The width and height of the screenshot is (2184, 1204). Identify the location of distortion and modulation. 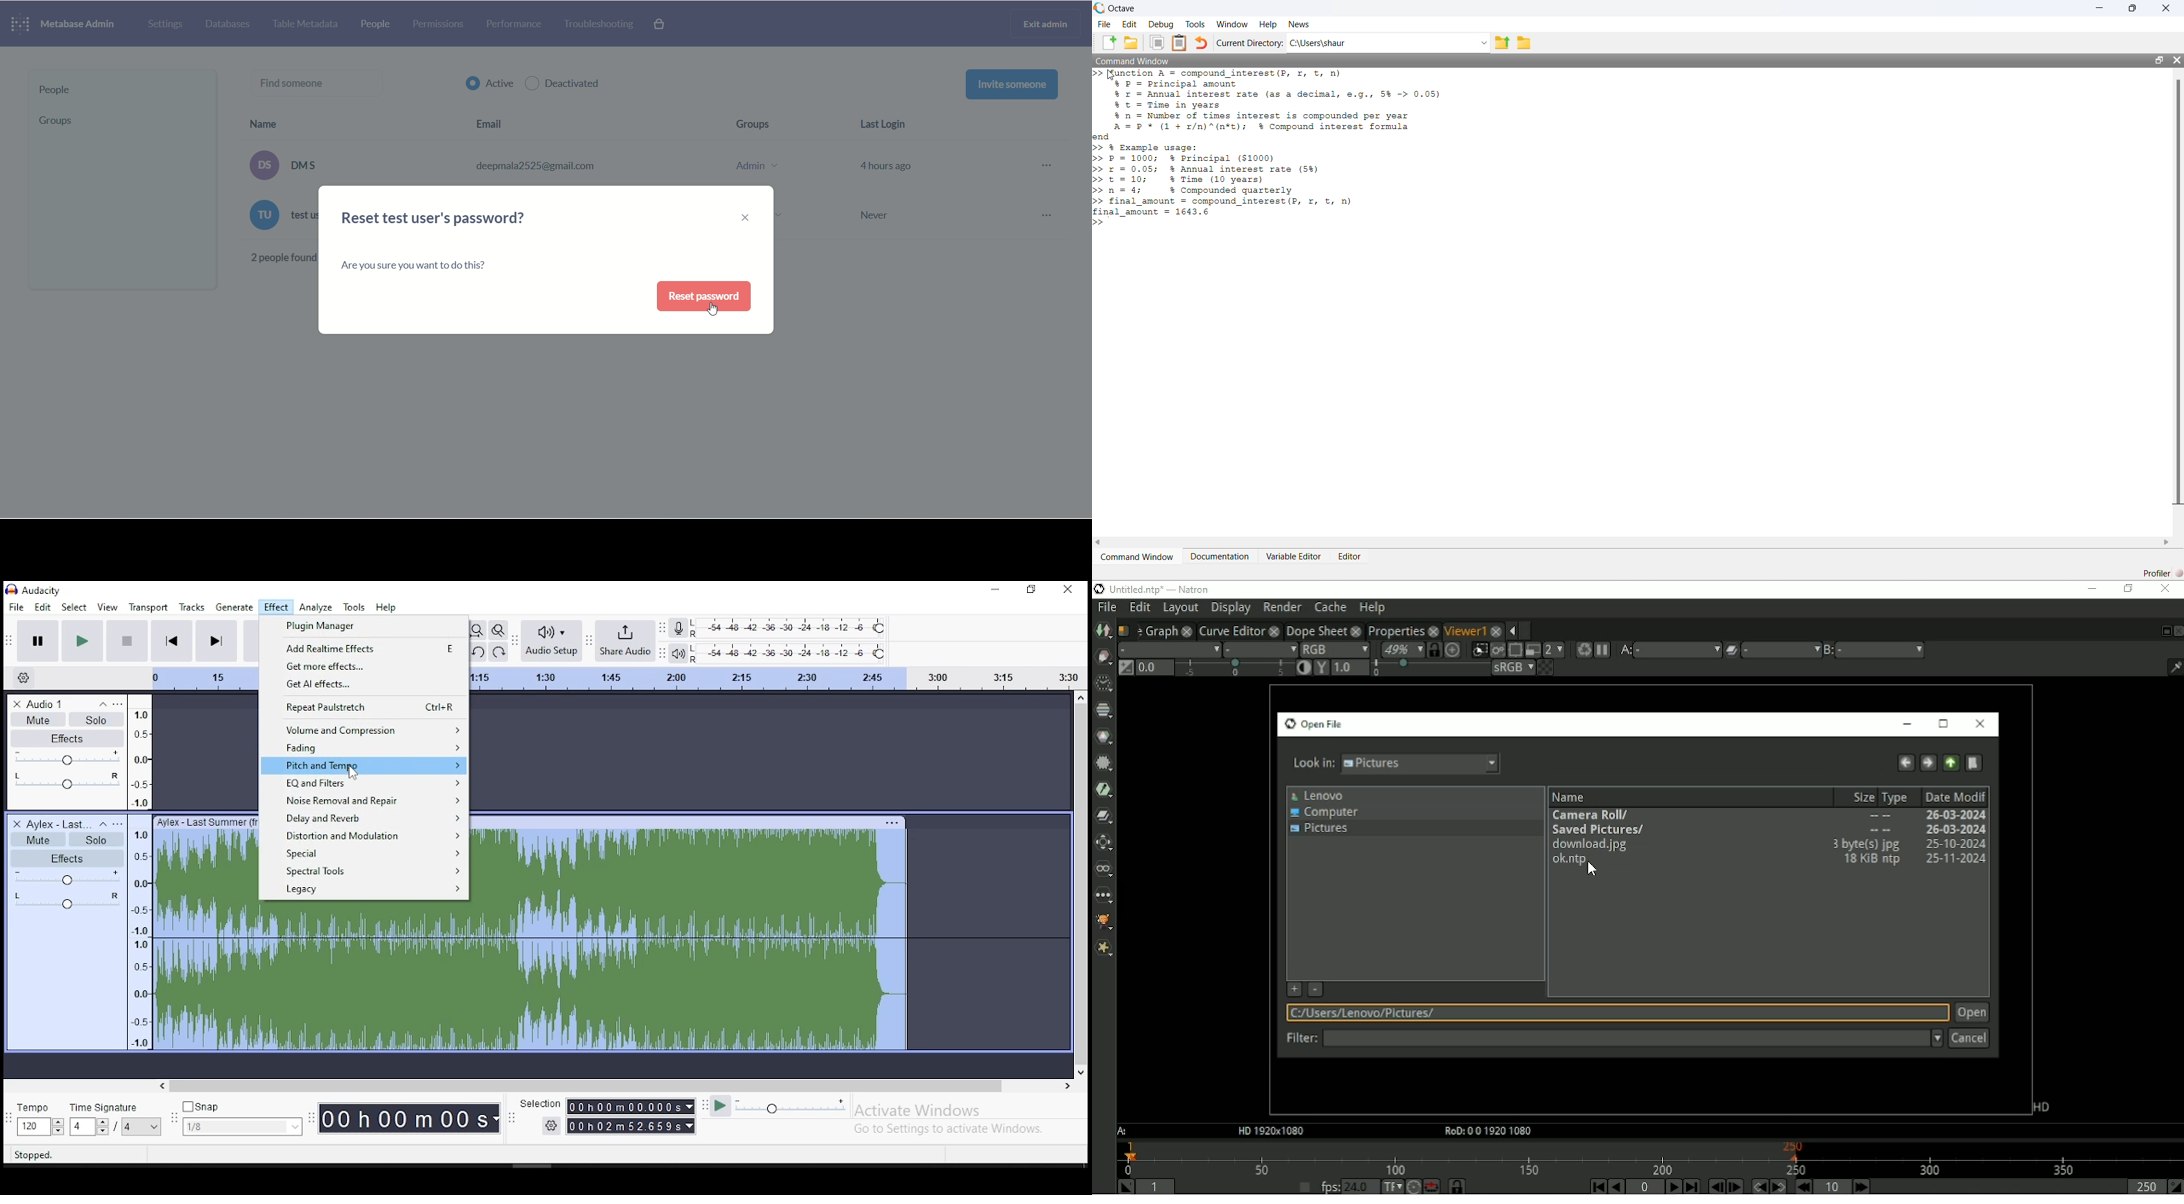
(364, 837).